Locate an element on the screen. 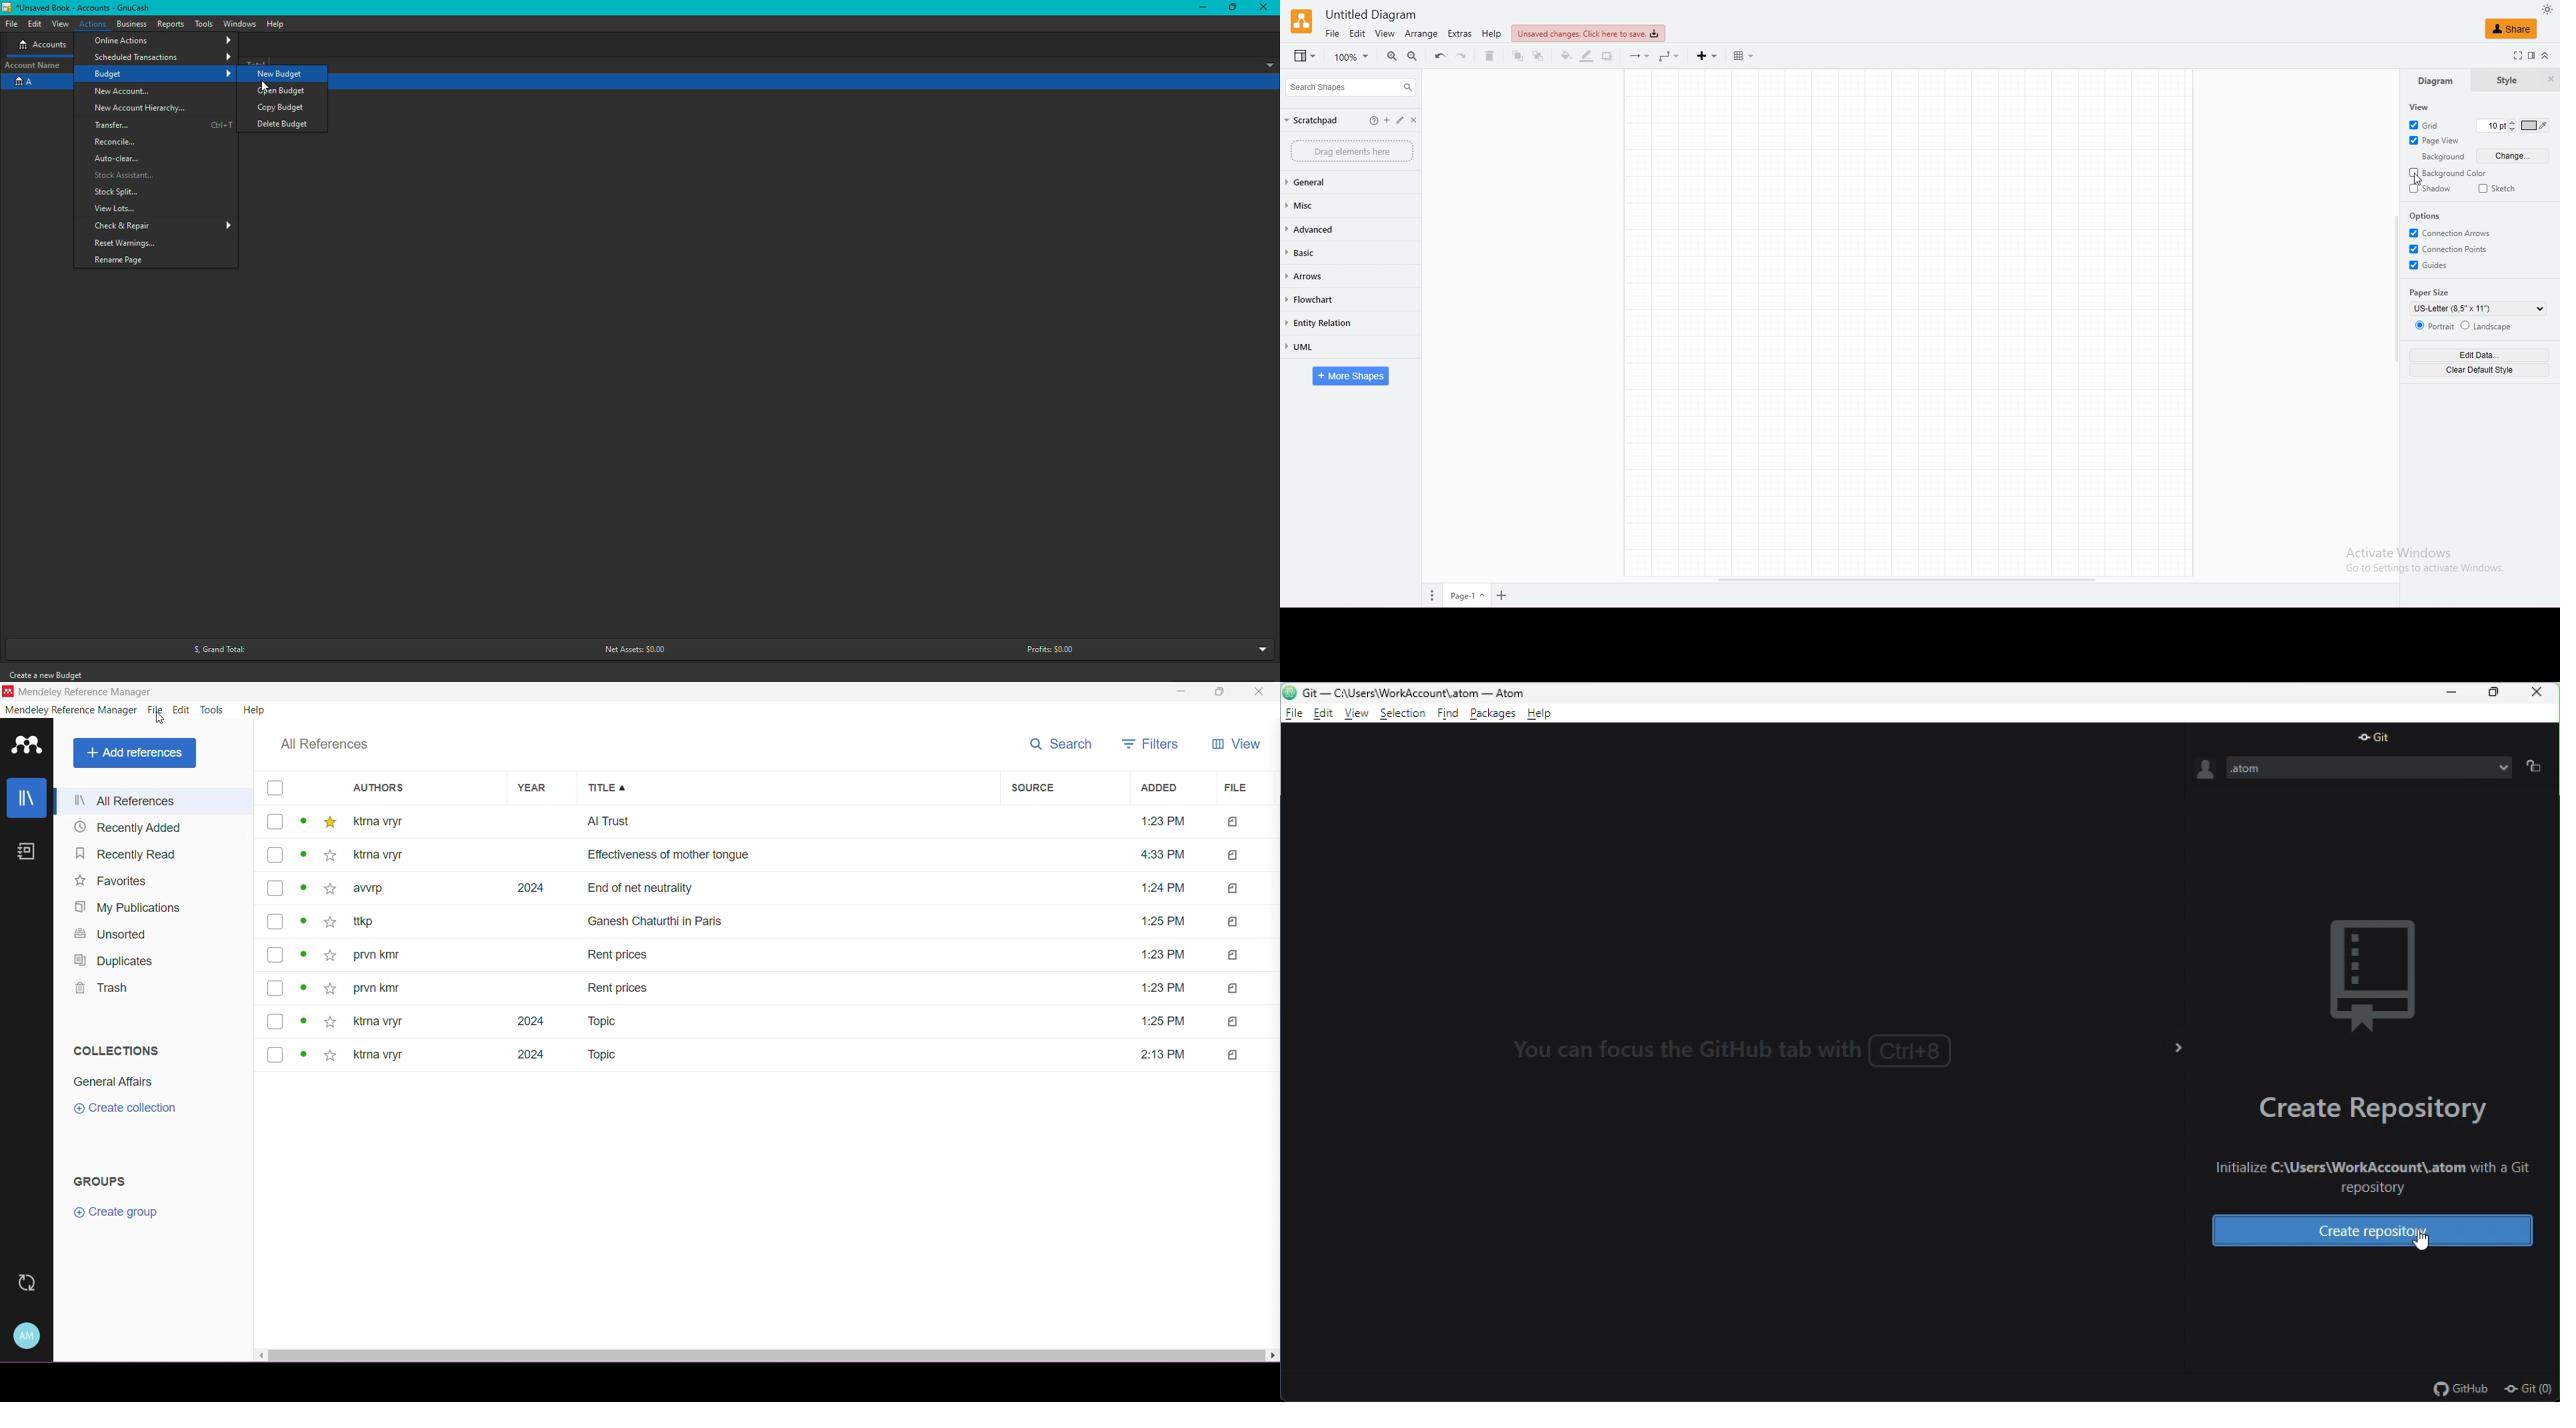  Last Sync is located at coordinates (33, 1283).